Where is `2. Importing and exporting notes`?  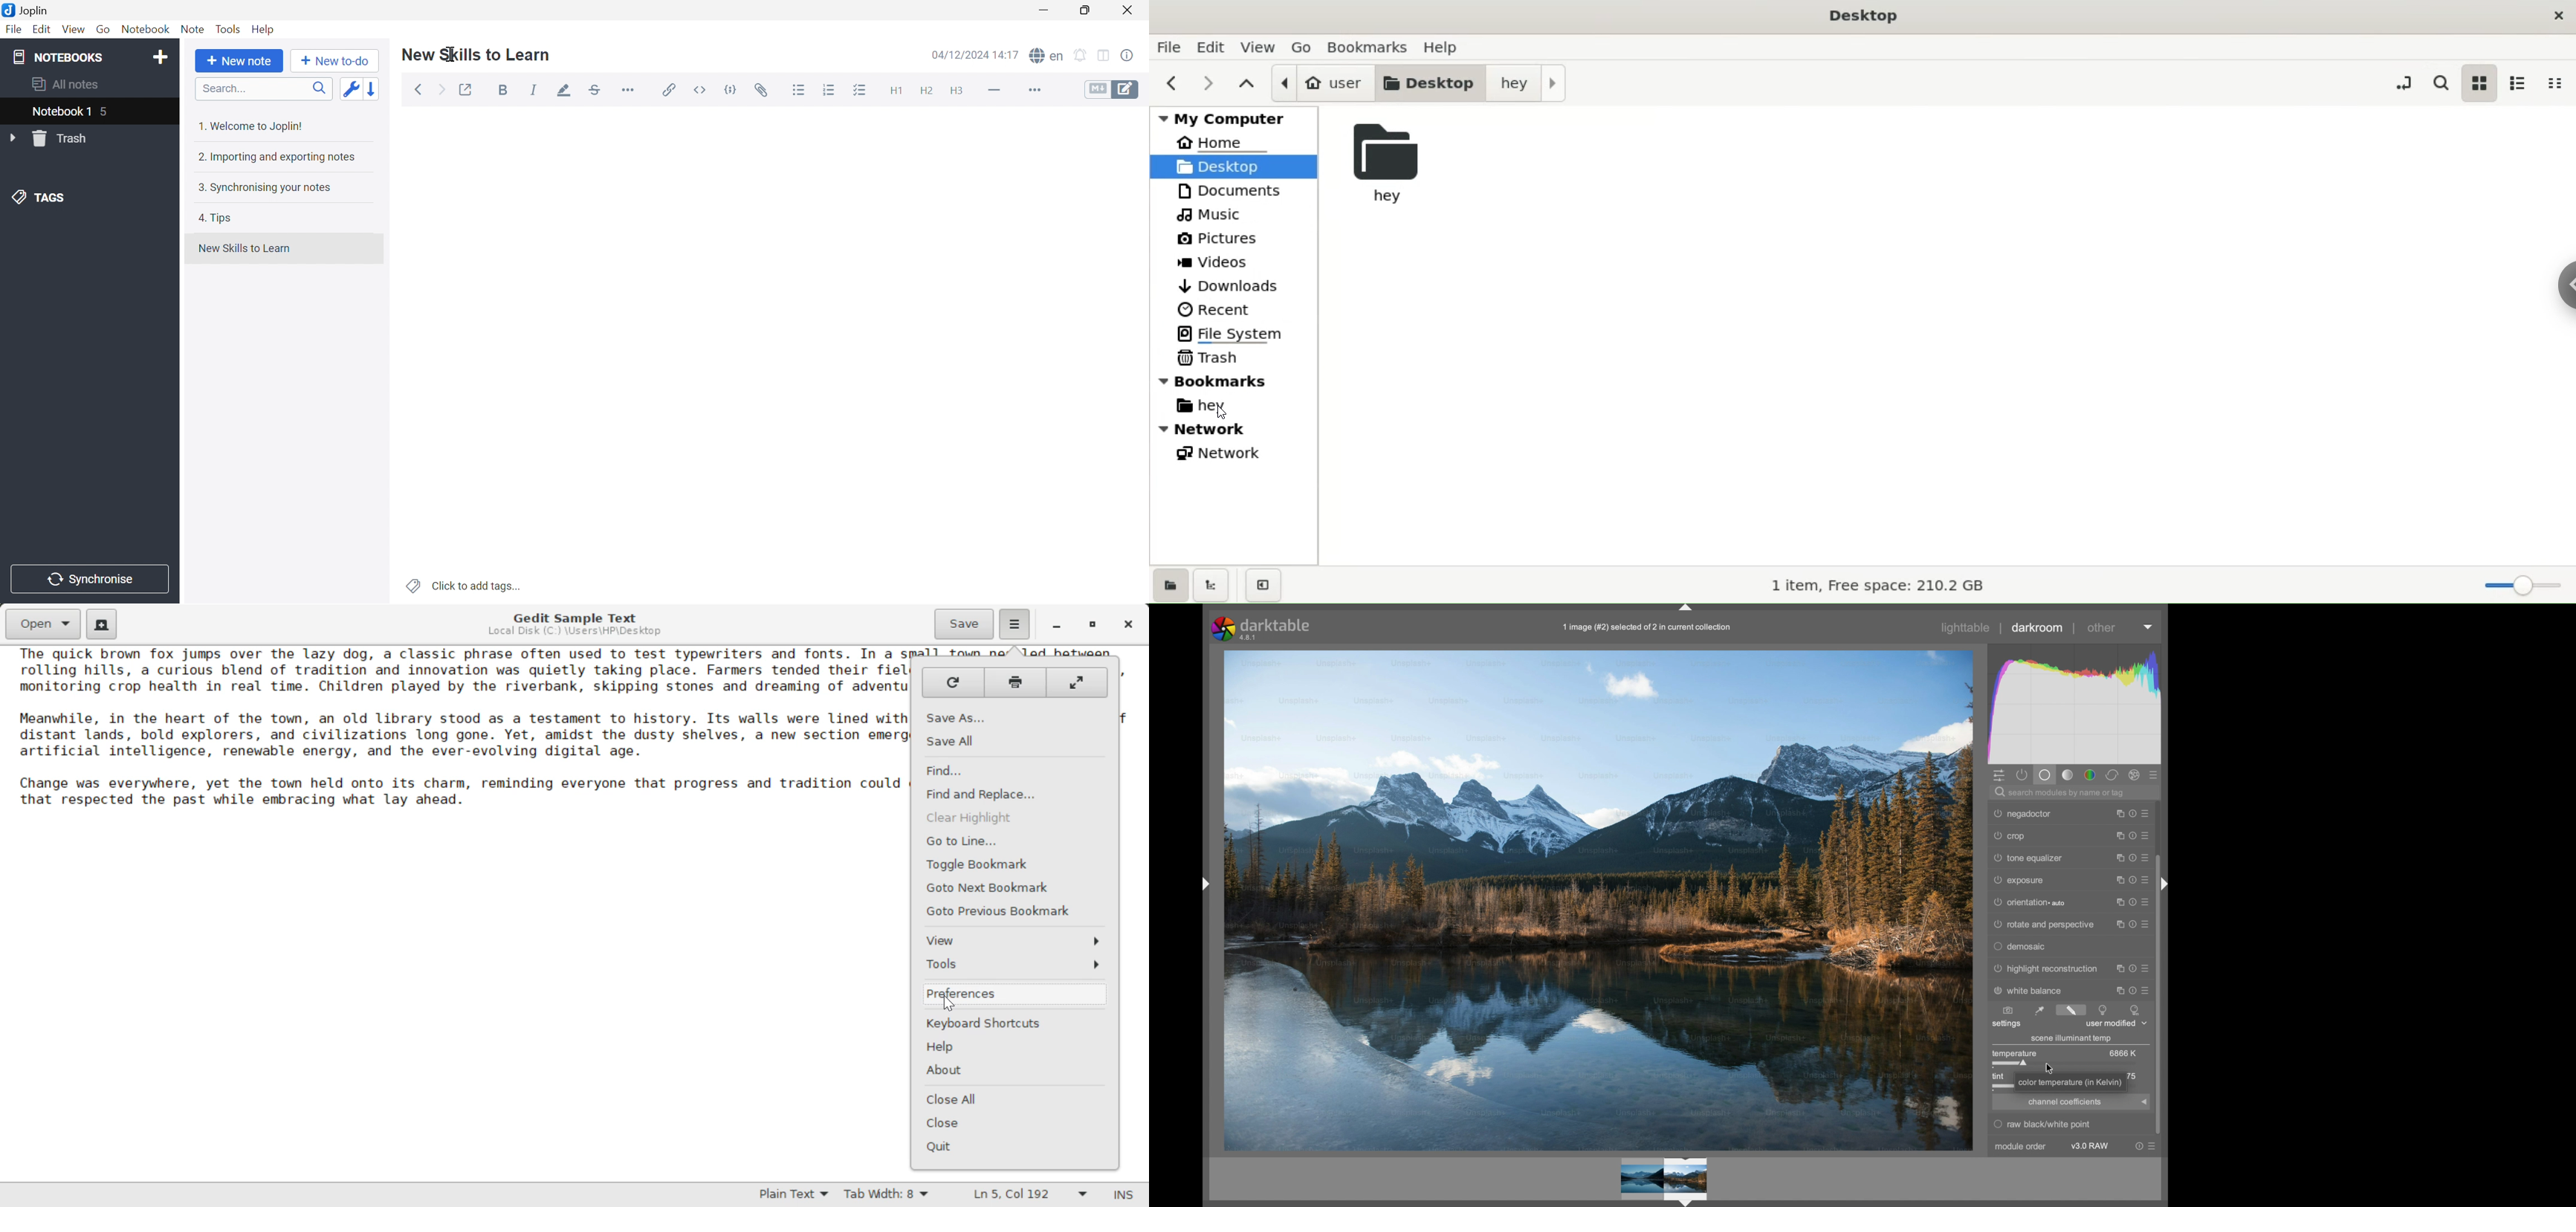
2. Importing and exporting notes is located at coordinates (275, 156).